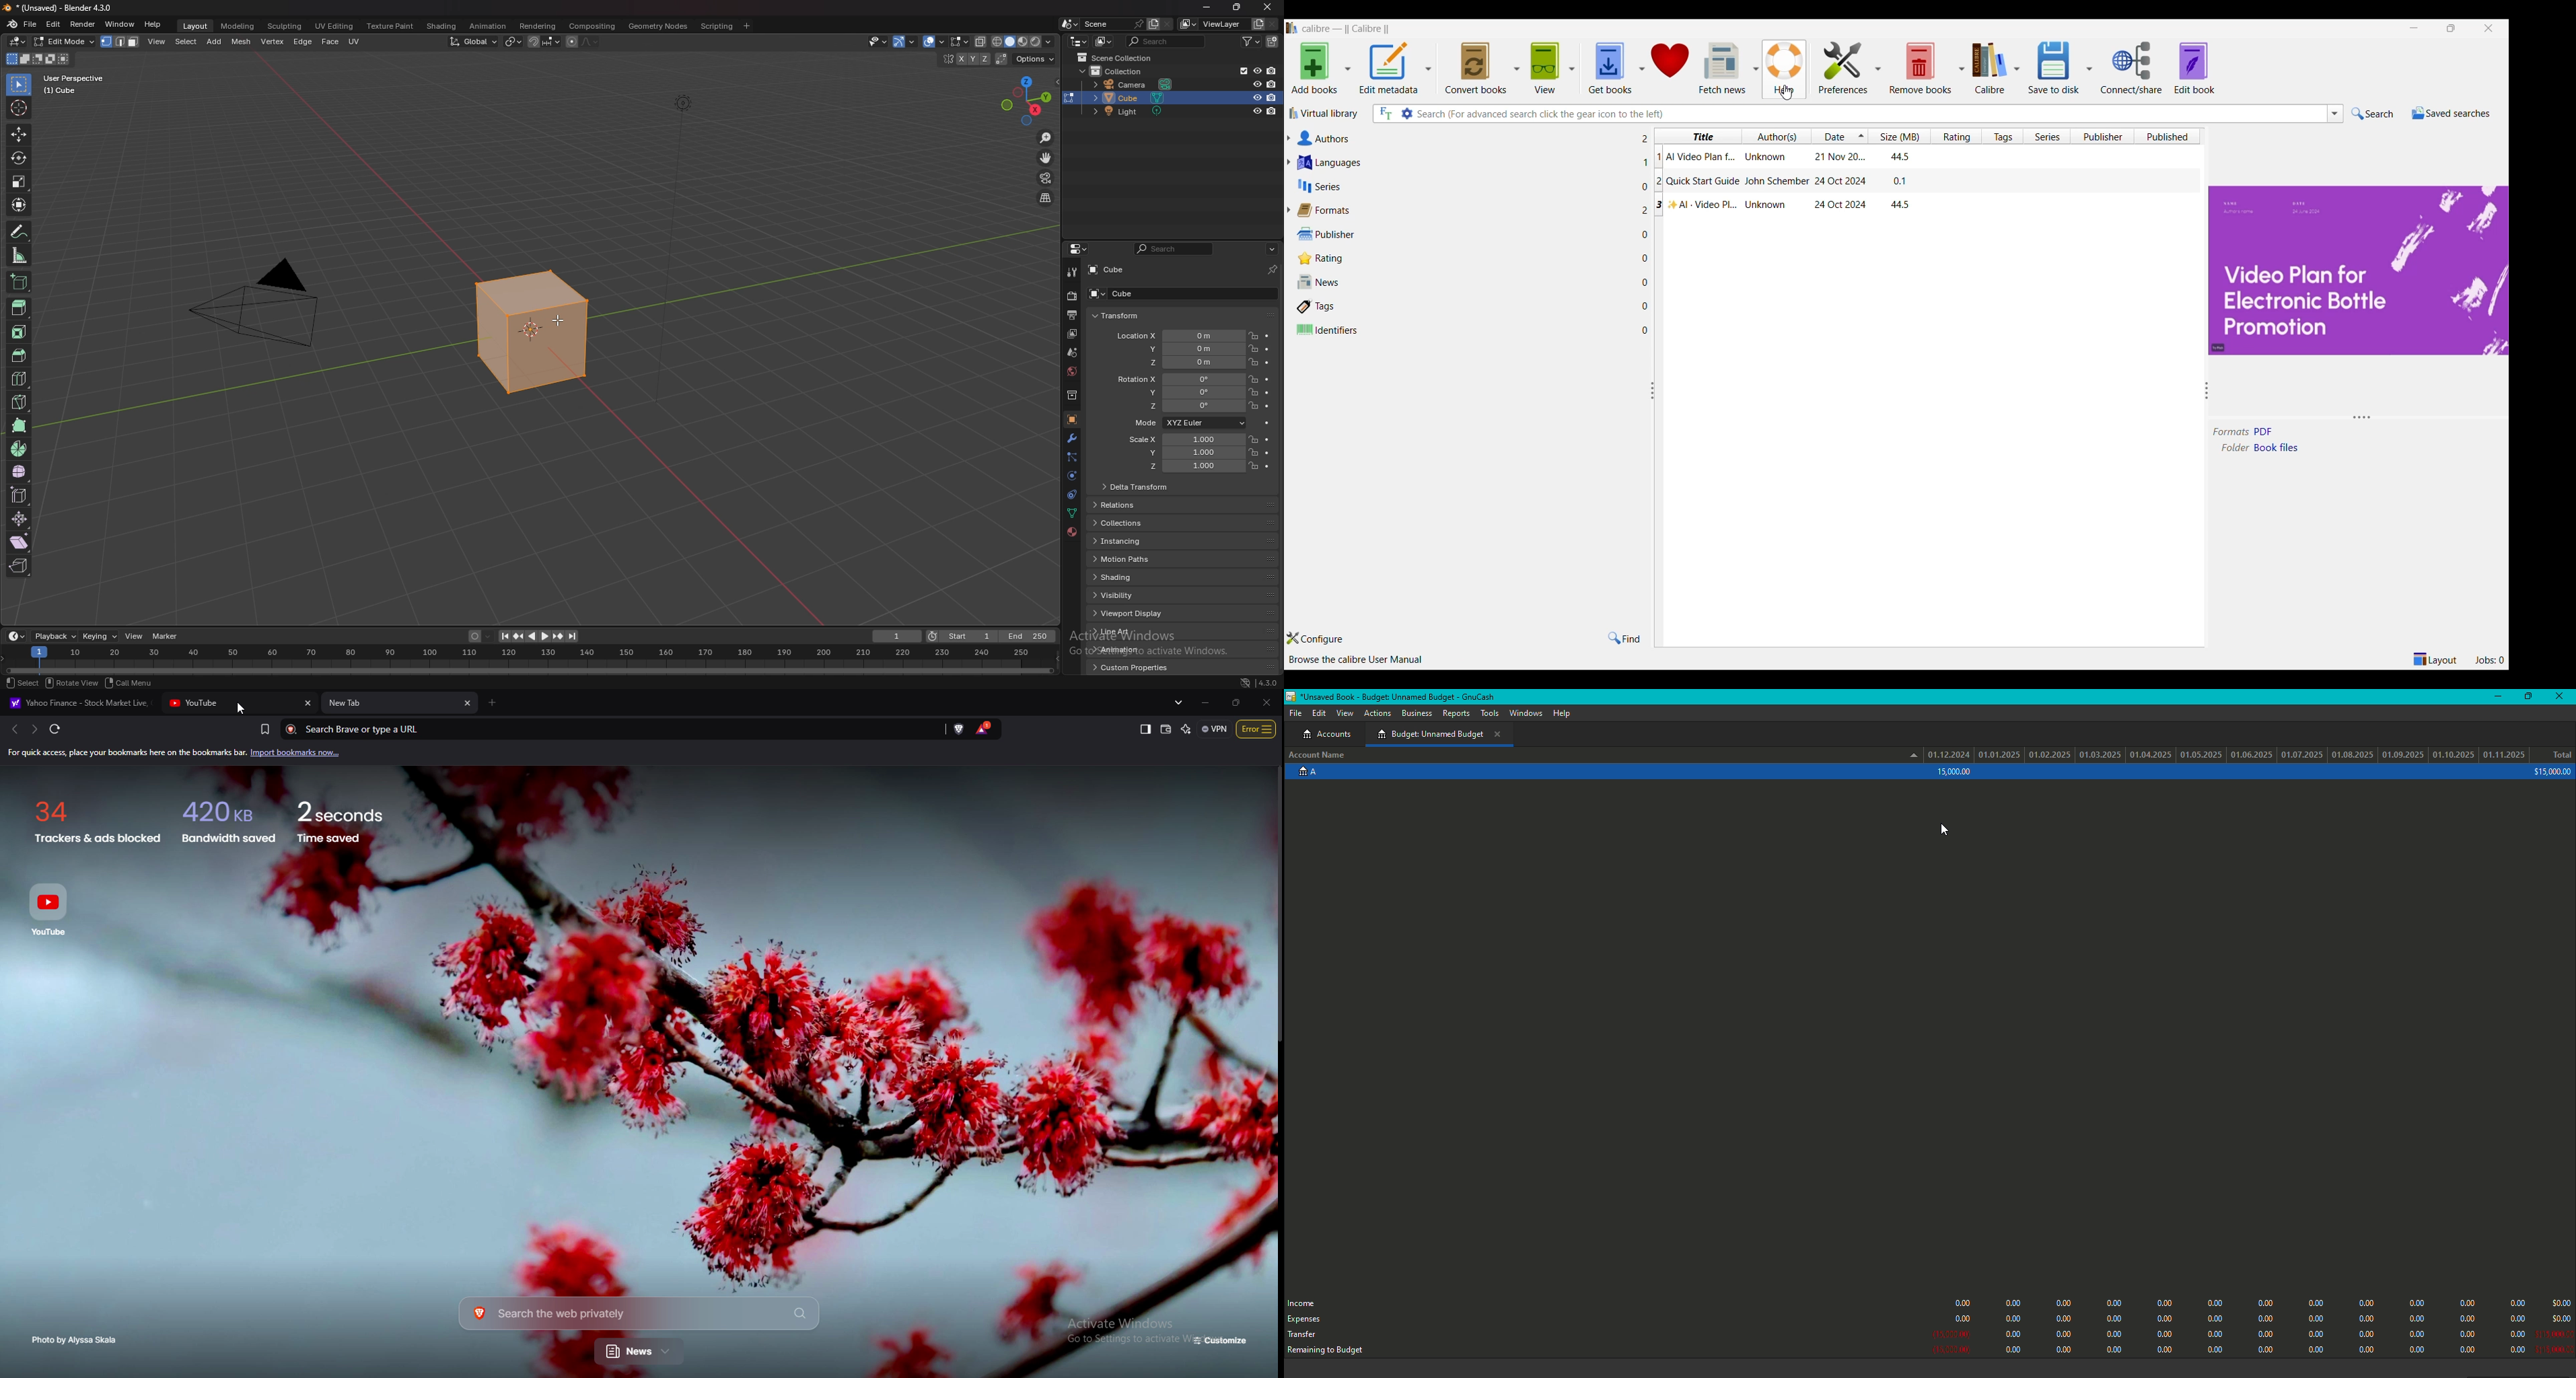 The image size is (2576, 1400). Describe the element at coordinates (1458, 329) in the screenshot. I see `Identifiers` at that location.